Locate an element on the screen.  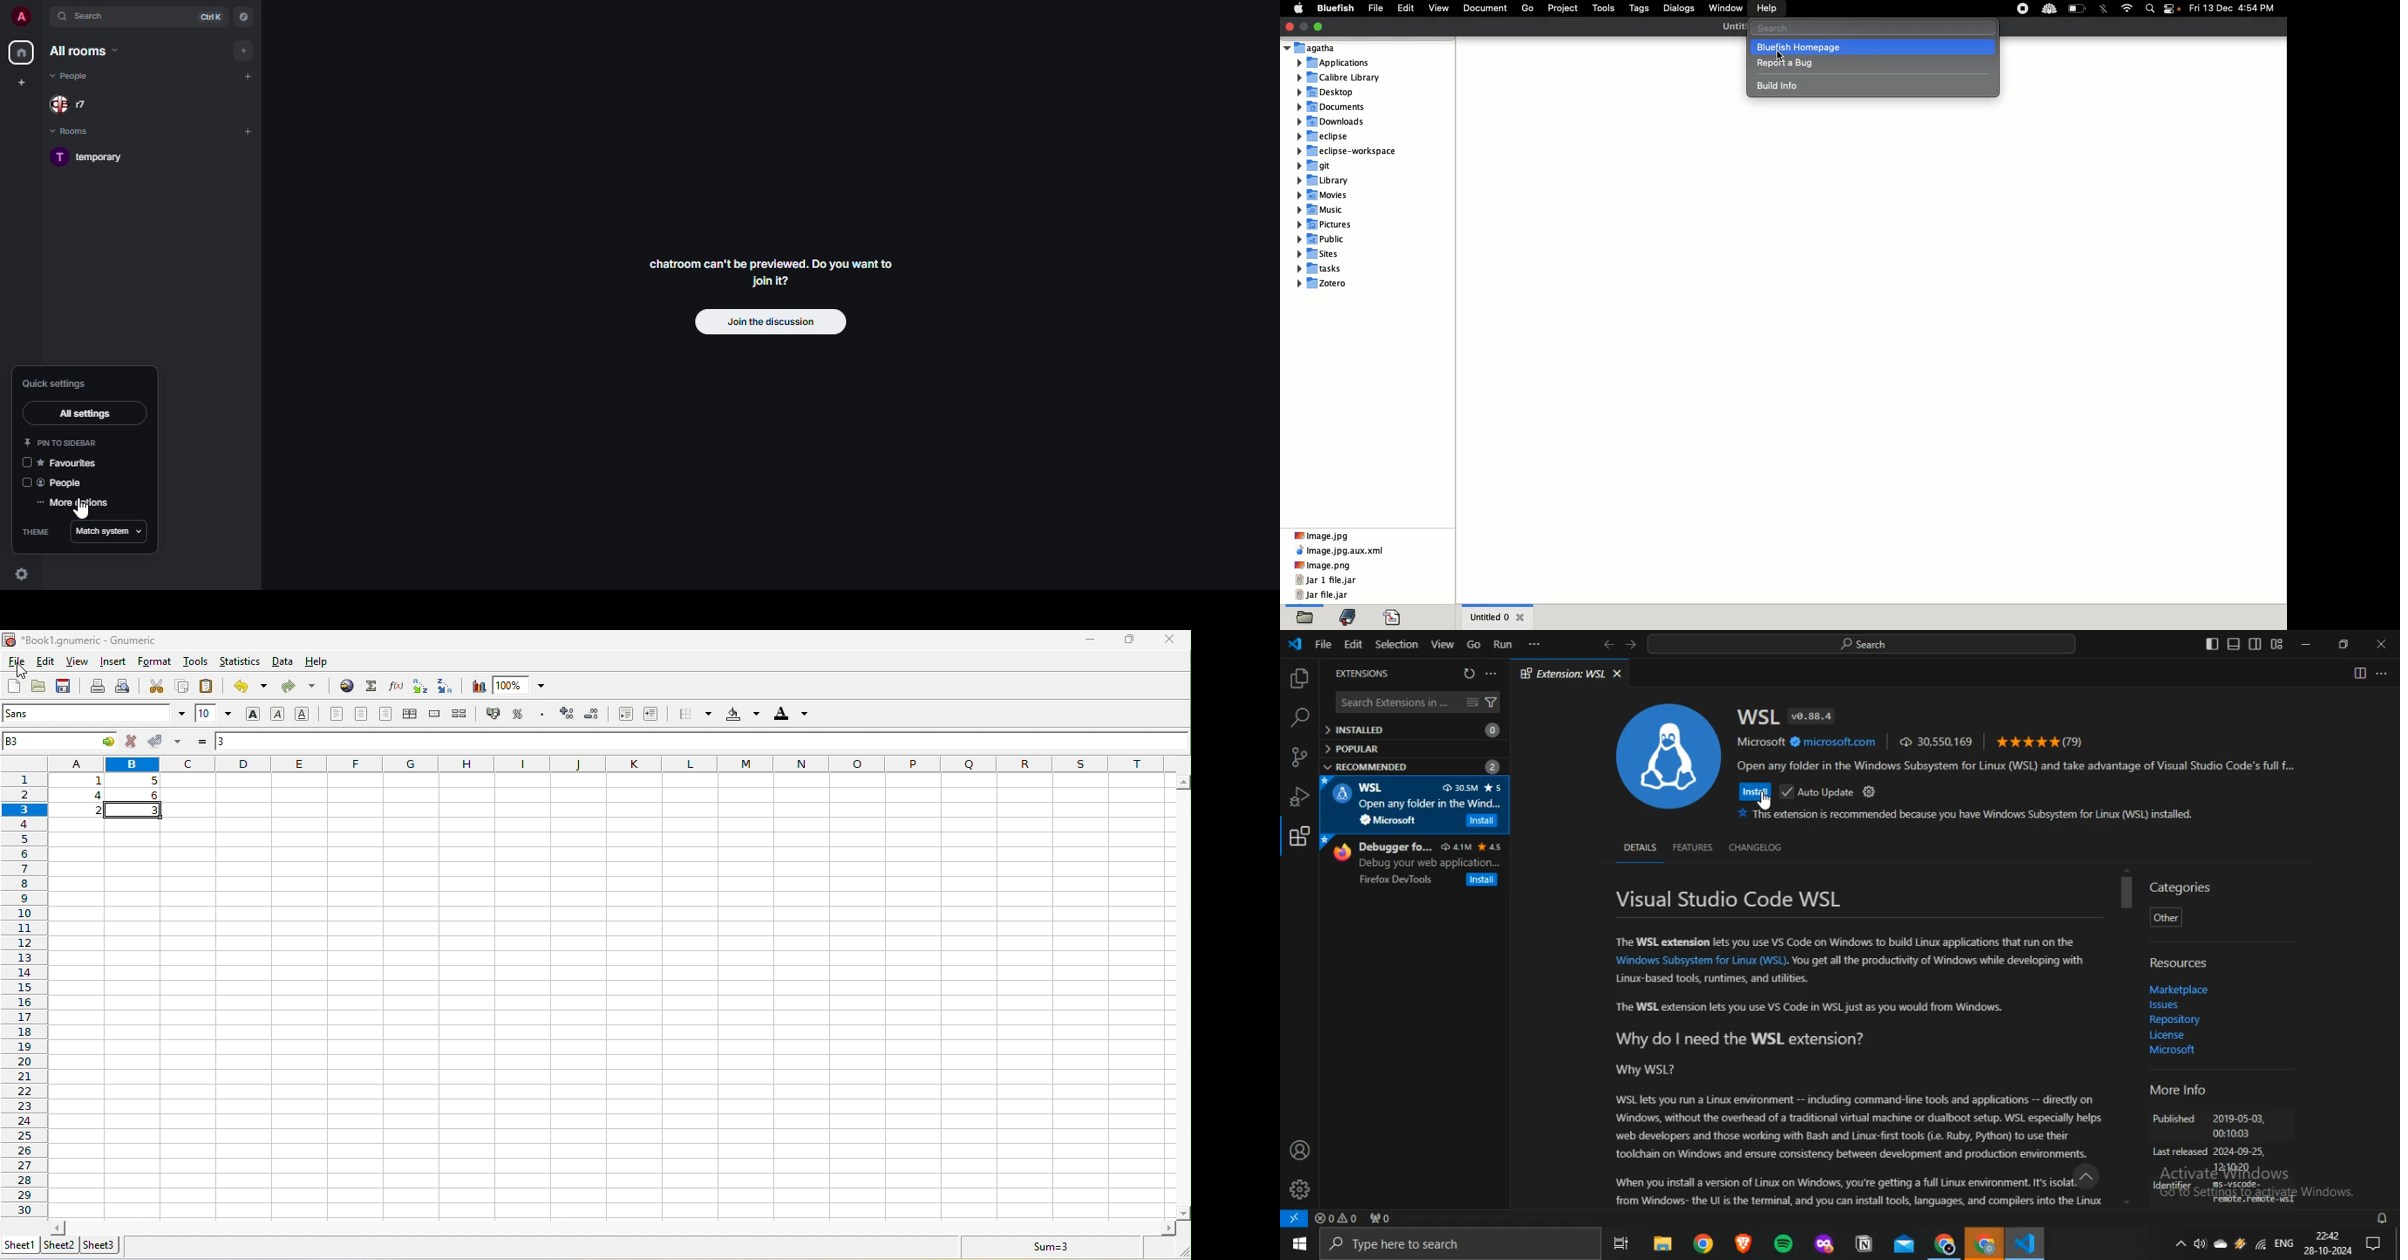
pictures is located at coordinates (1330, 224).